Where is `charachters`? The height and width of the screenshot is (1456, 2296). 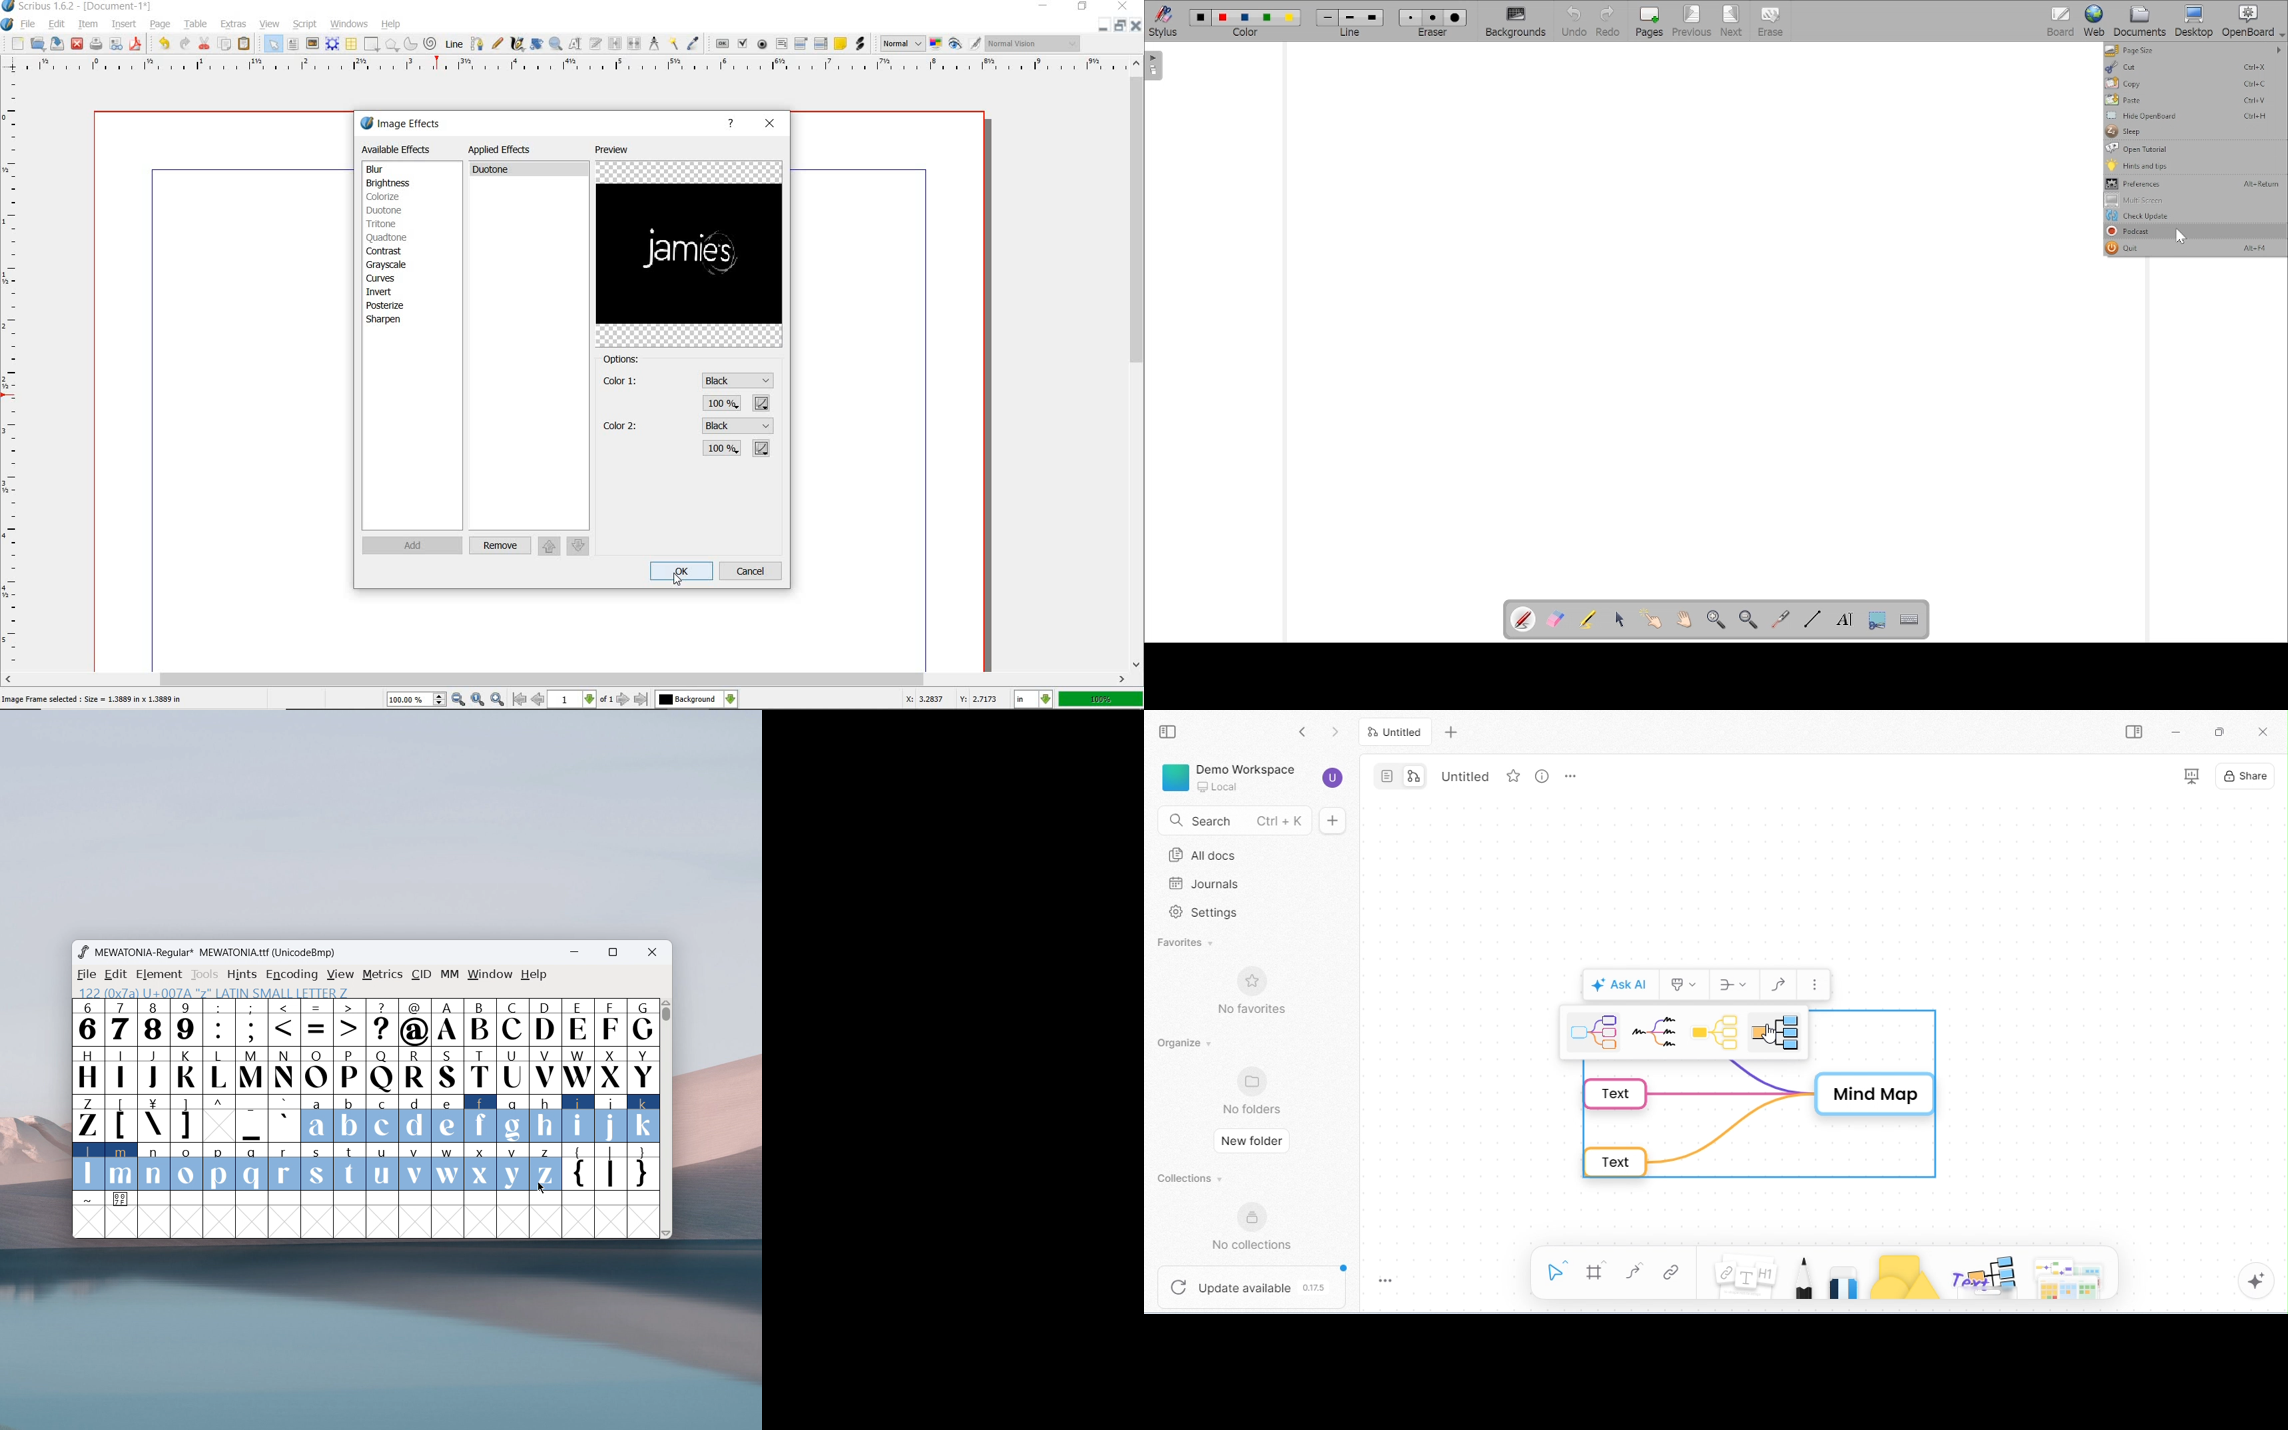 charachters is located at coordinates (219, 1071).